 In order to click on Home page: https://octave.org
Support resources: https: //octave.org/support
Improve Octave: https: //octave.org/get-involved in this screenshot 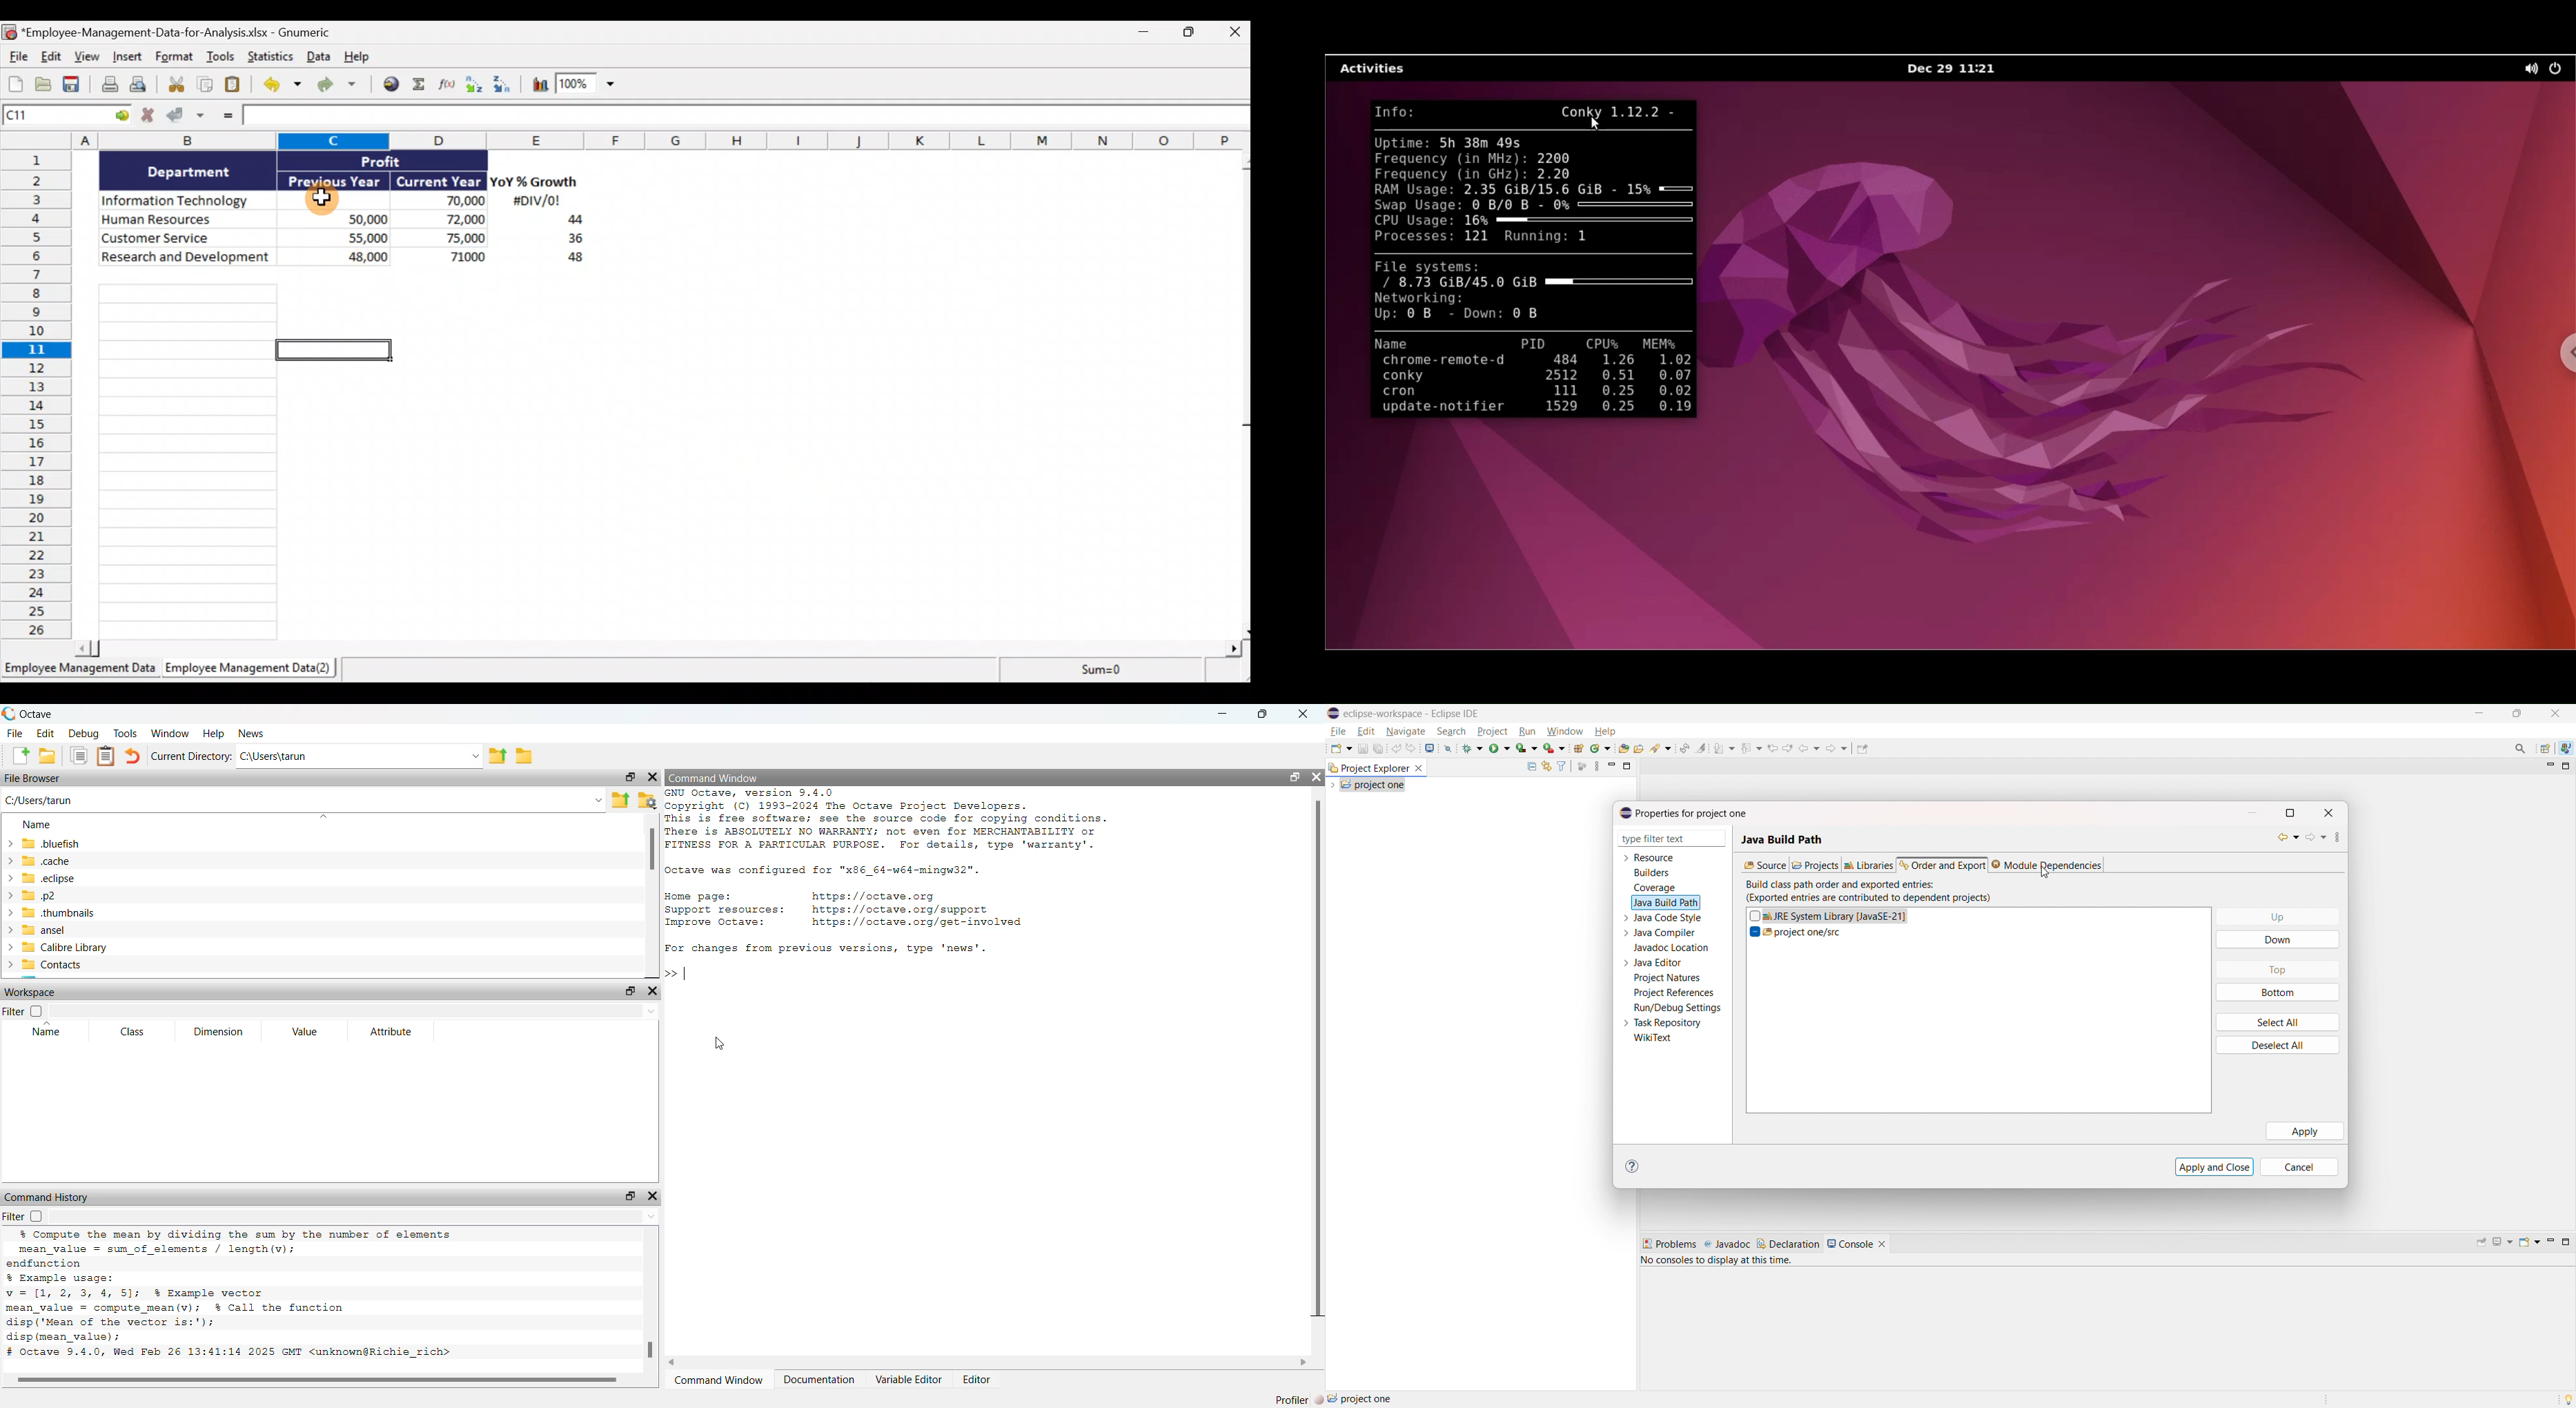, I will do `click(847, 911)`.